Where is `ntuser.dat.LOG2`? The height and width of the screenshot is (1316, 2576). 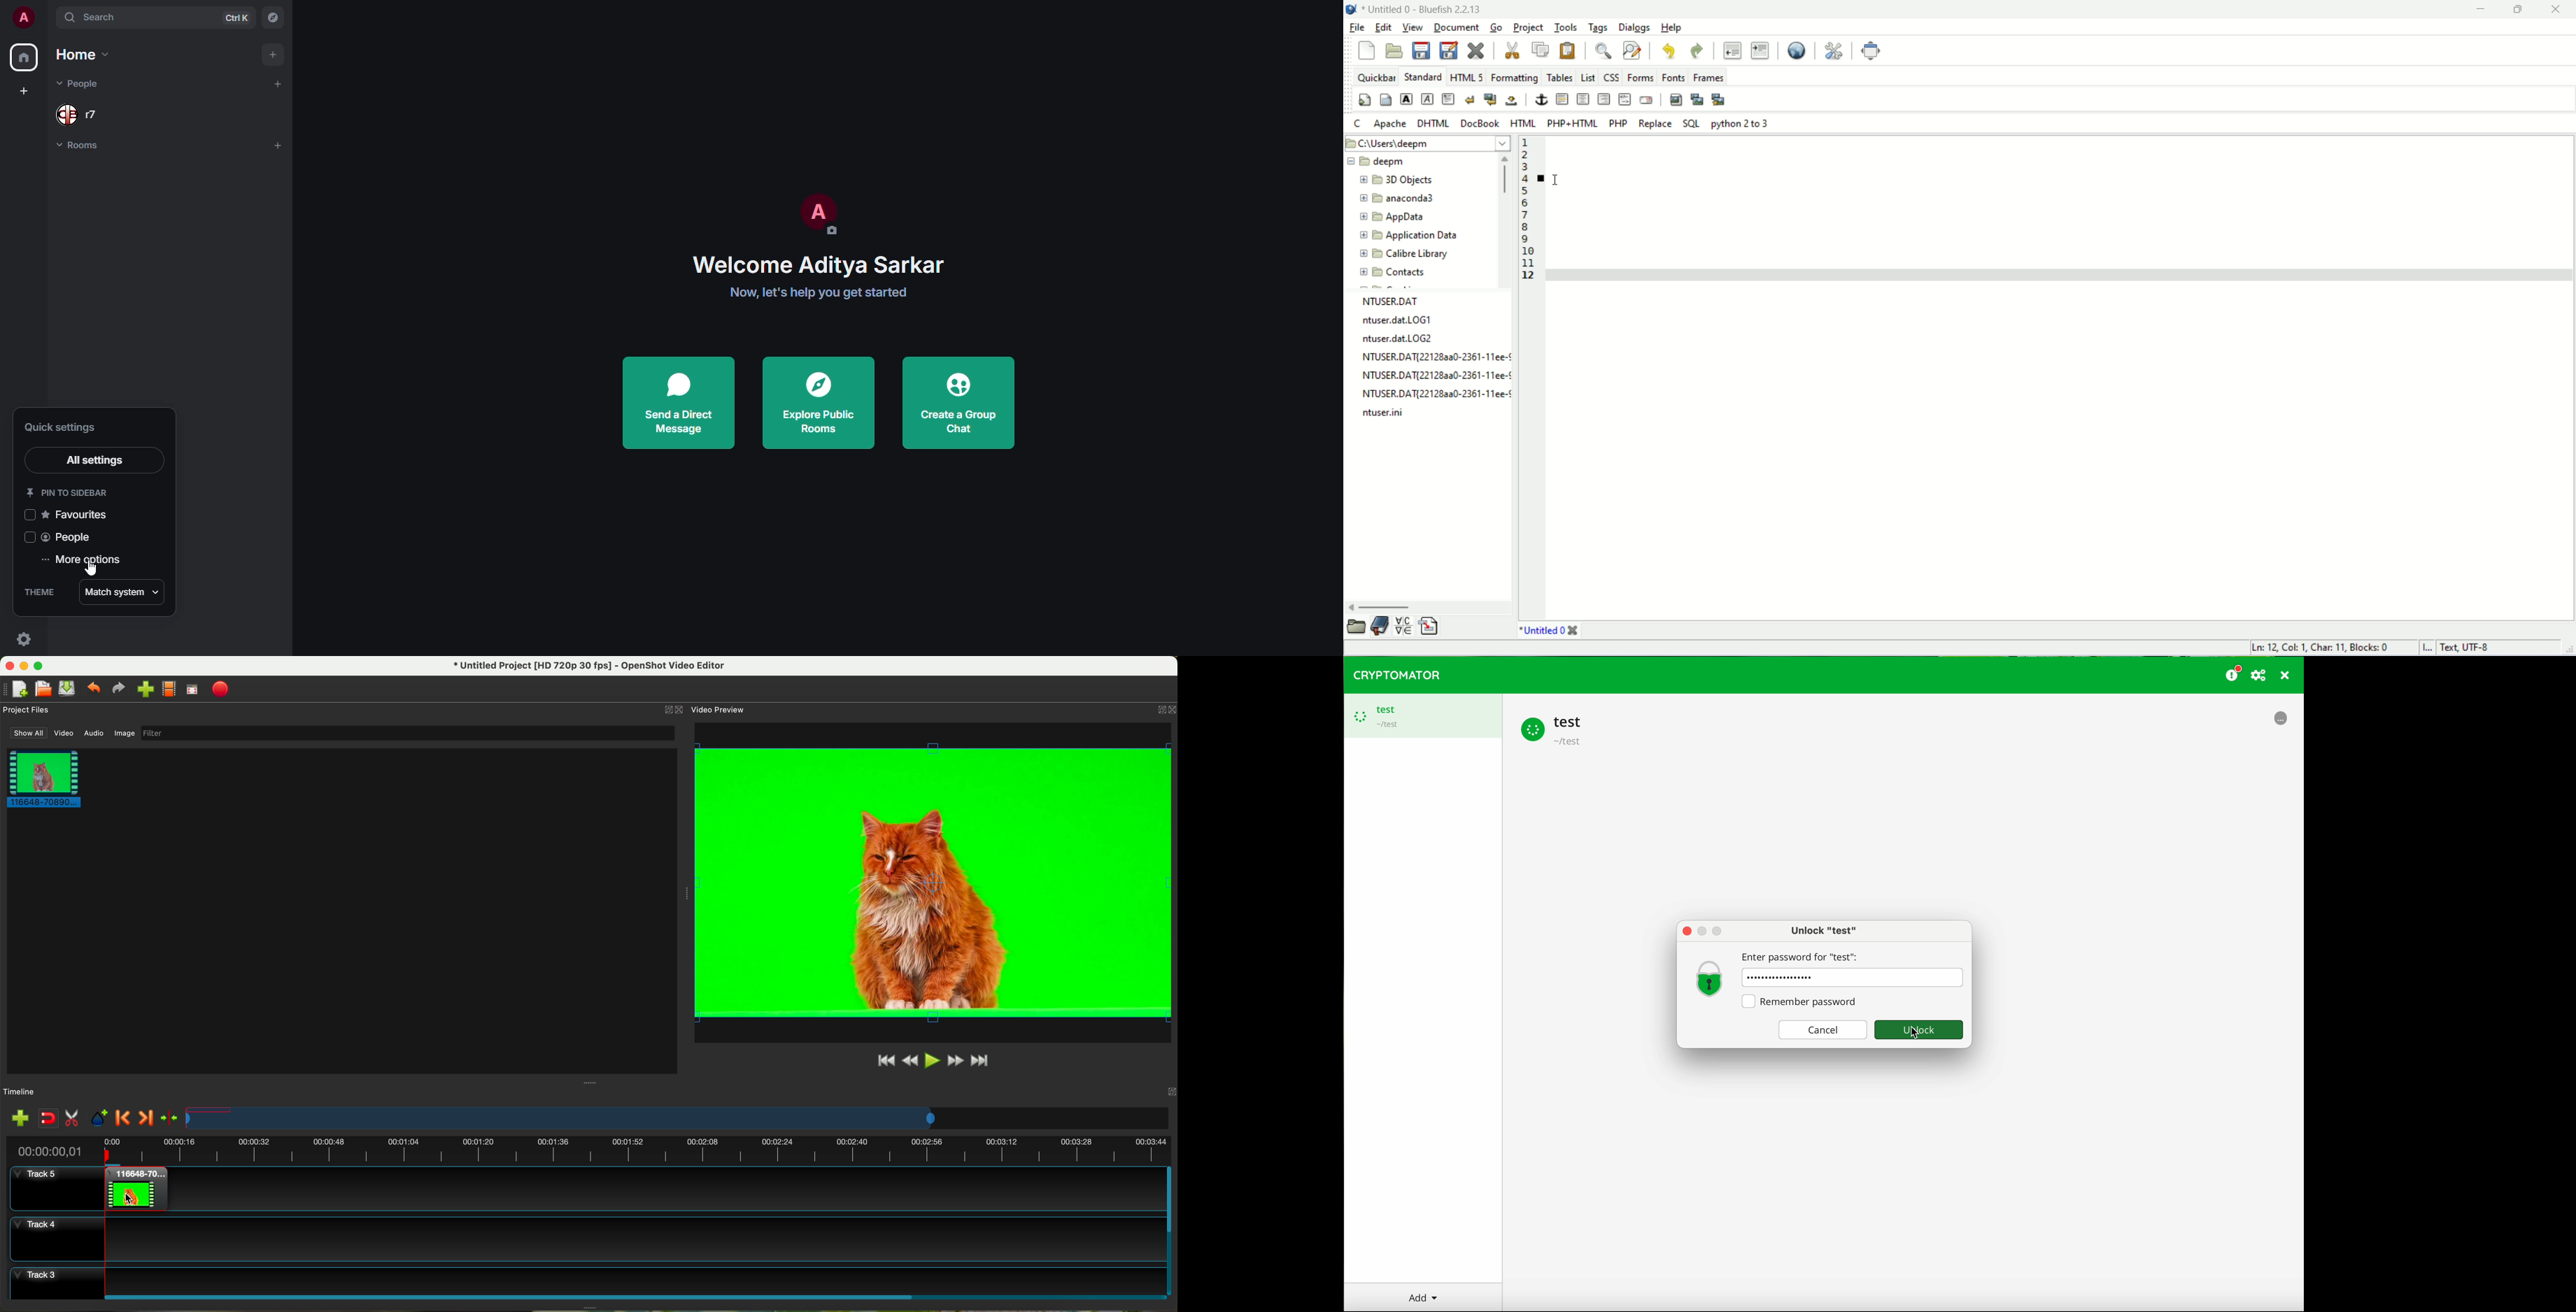
ntuser.dat.LOG2 is located at coordinates (1400, 338).